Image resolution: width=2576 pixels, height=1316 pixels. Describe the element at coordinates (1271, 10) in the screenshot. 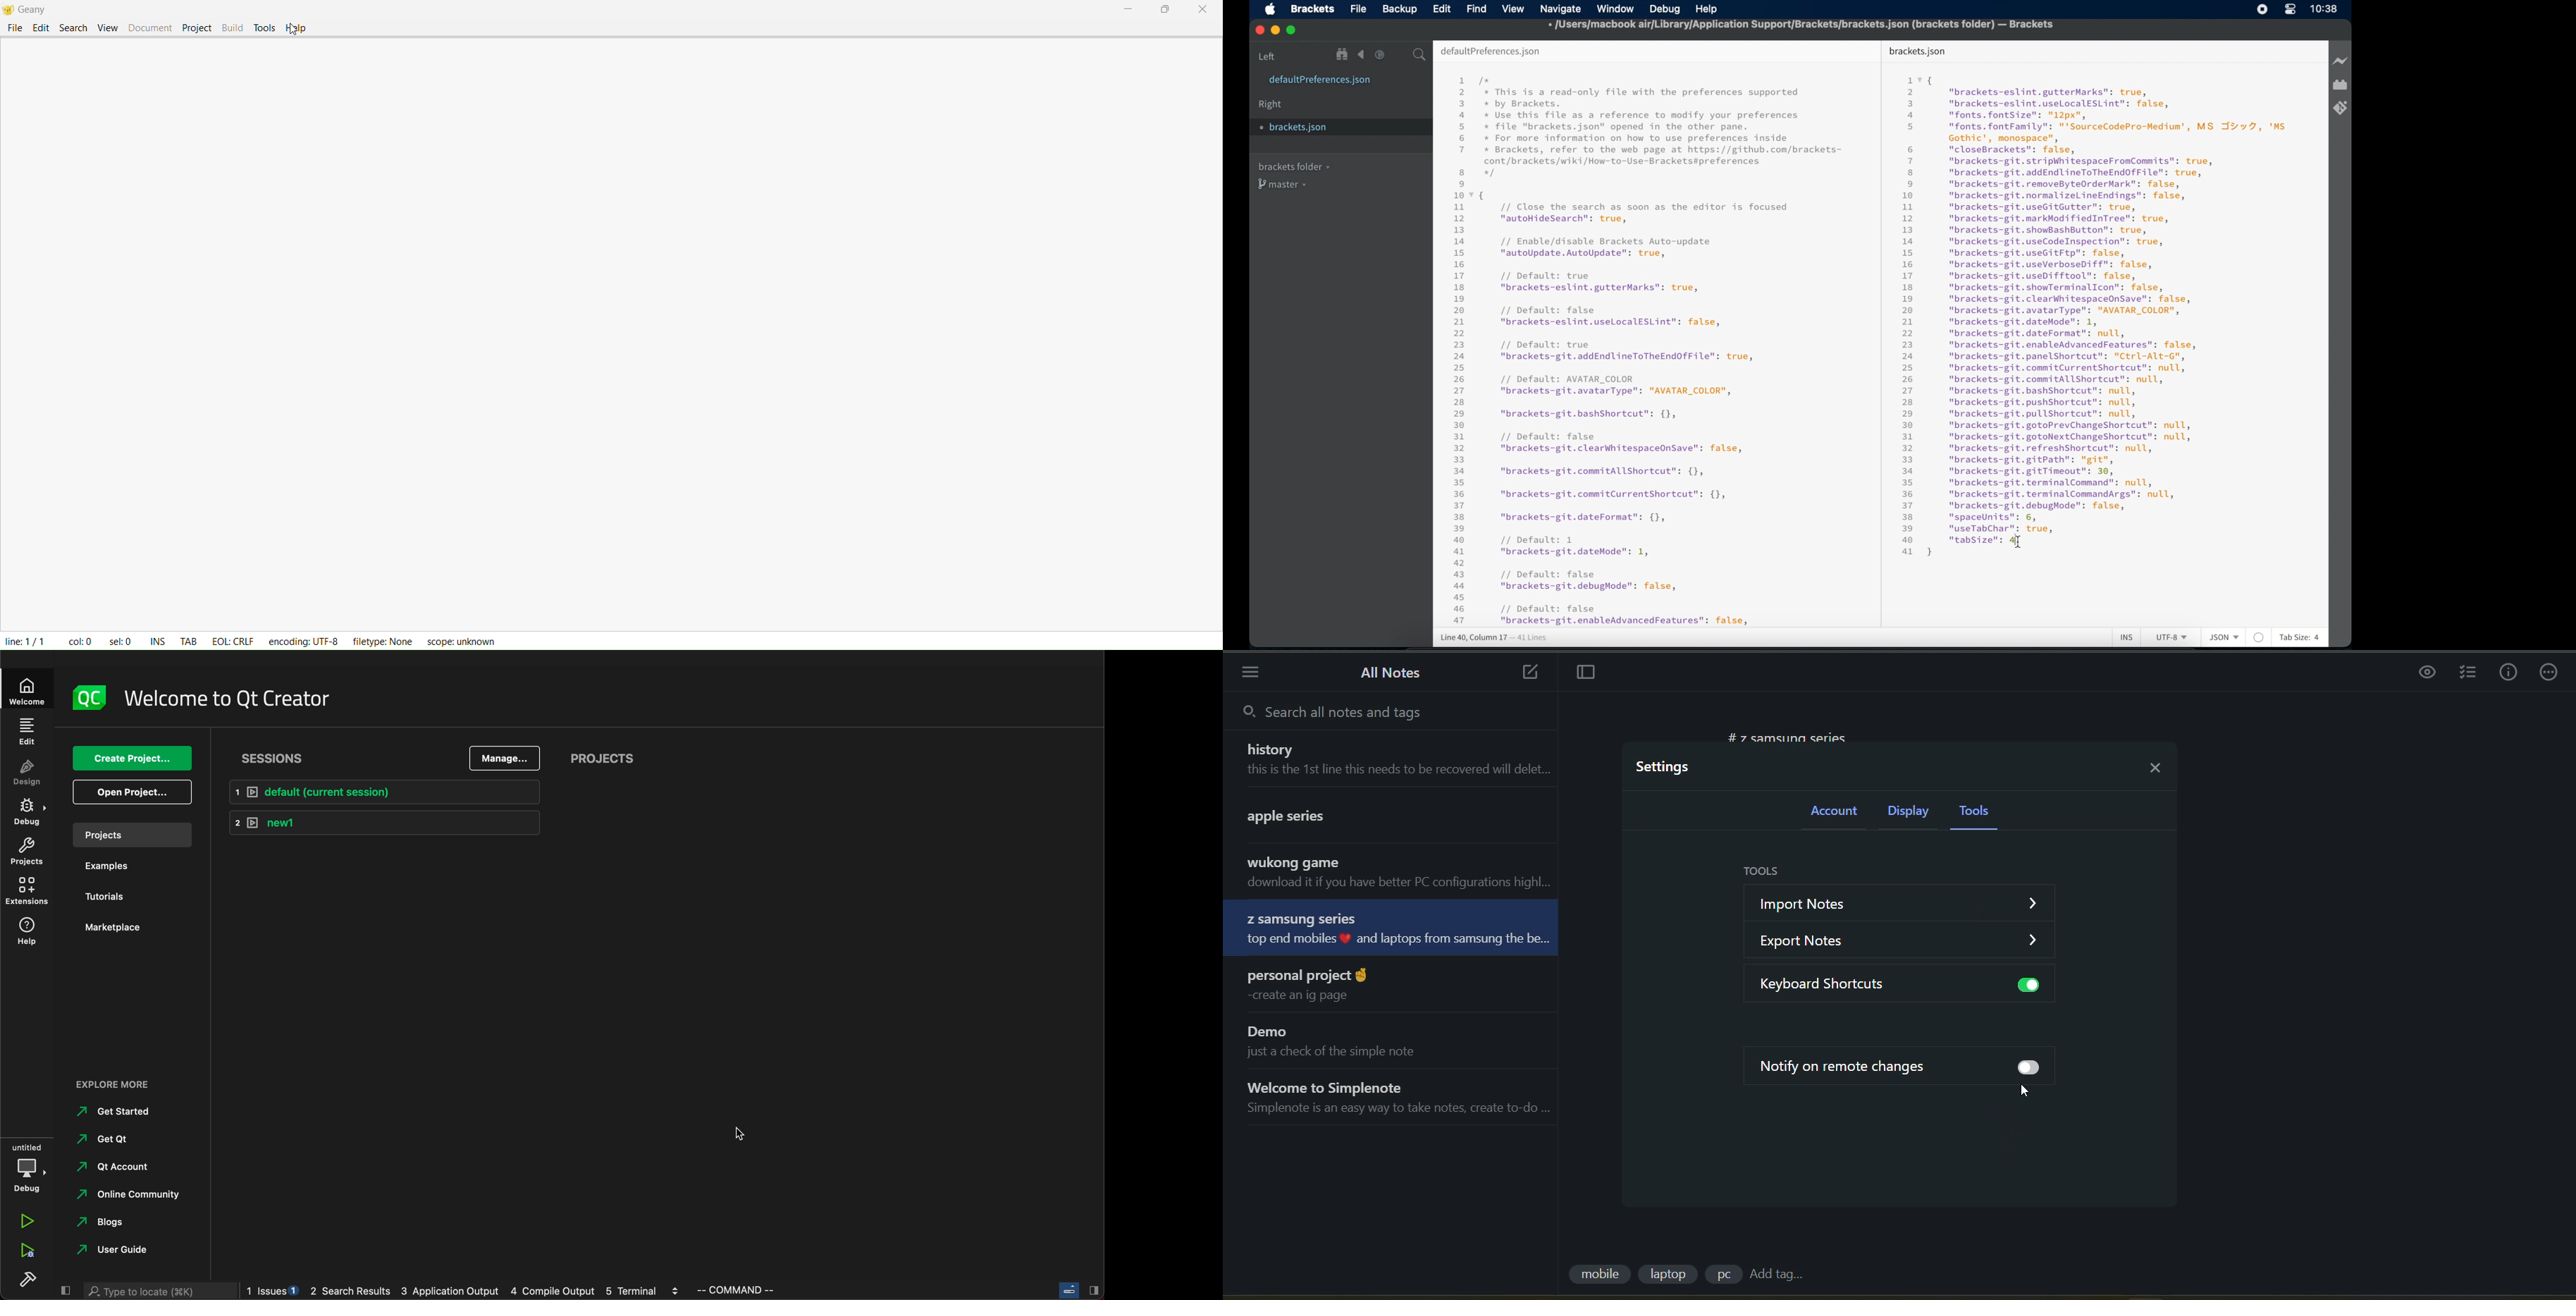

I see `apple icon` at that location.